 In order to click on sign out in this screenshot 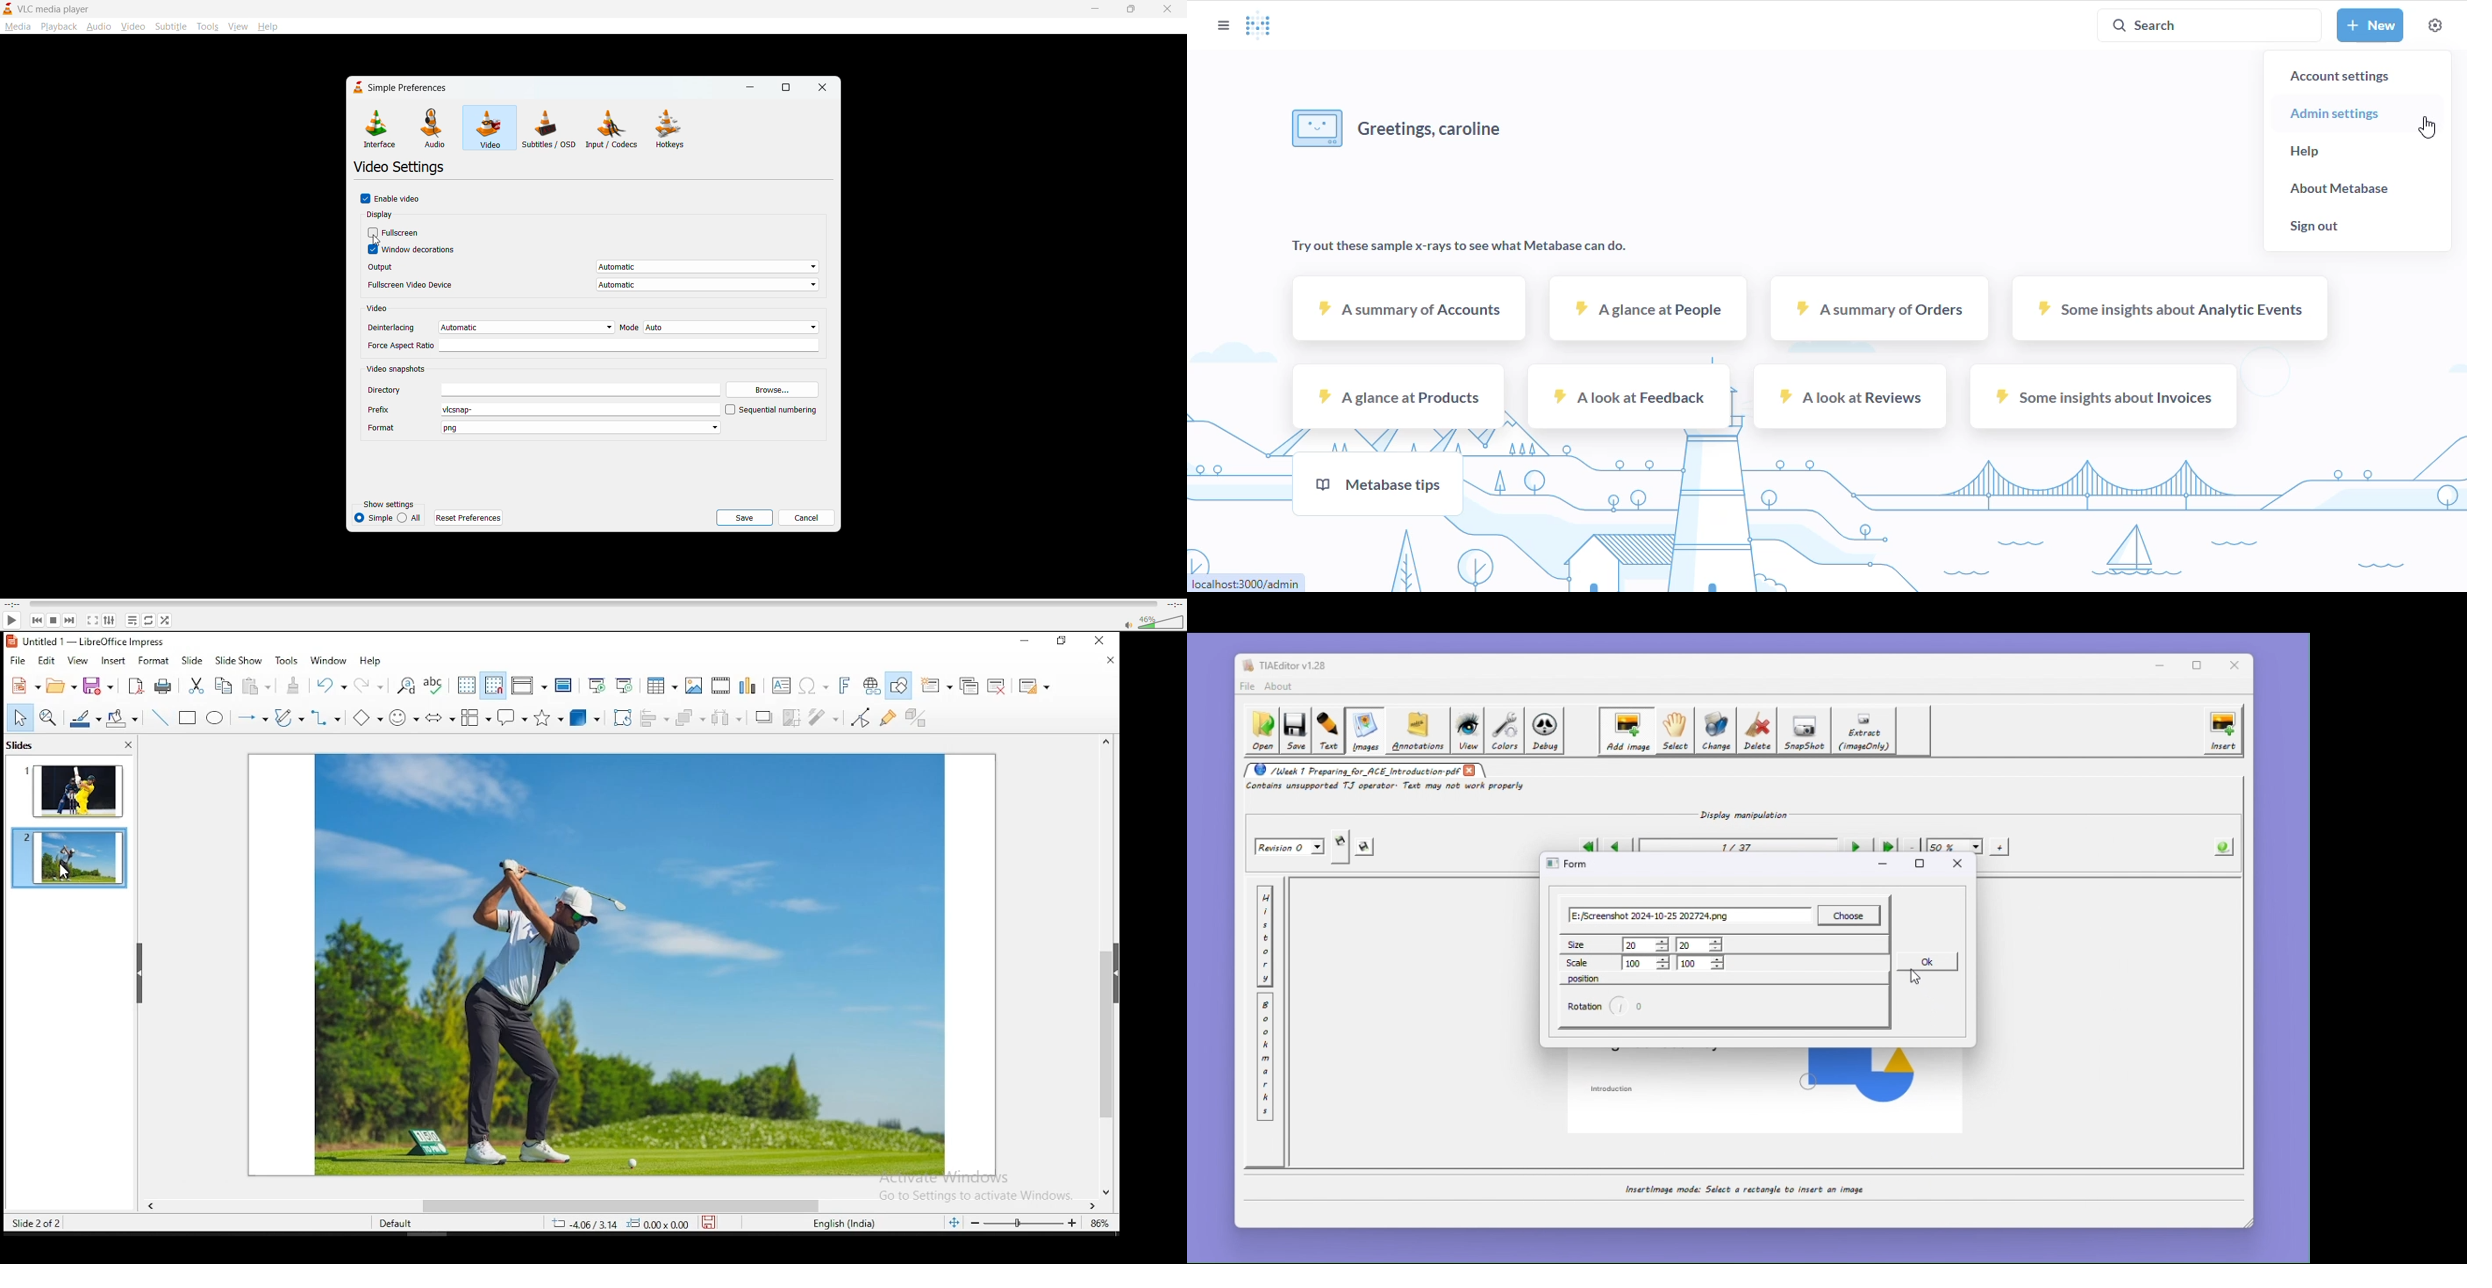, I will do `click(2313, 227)`.